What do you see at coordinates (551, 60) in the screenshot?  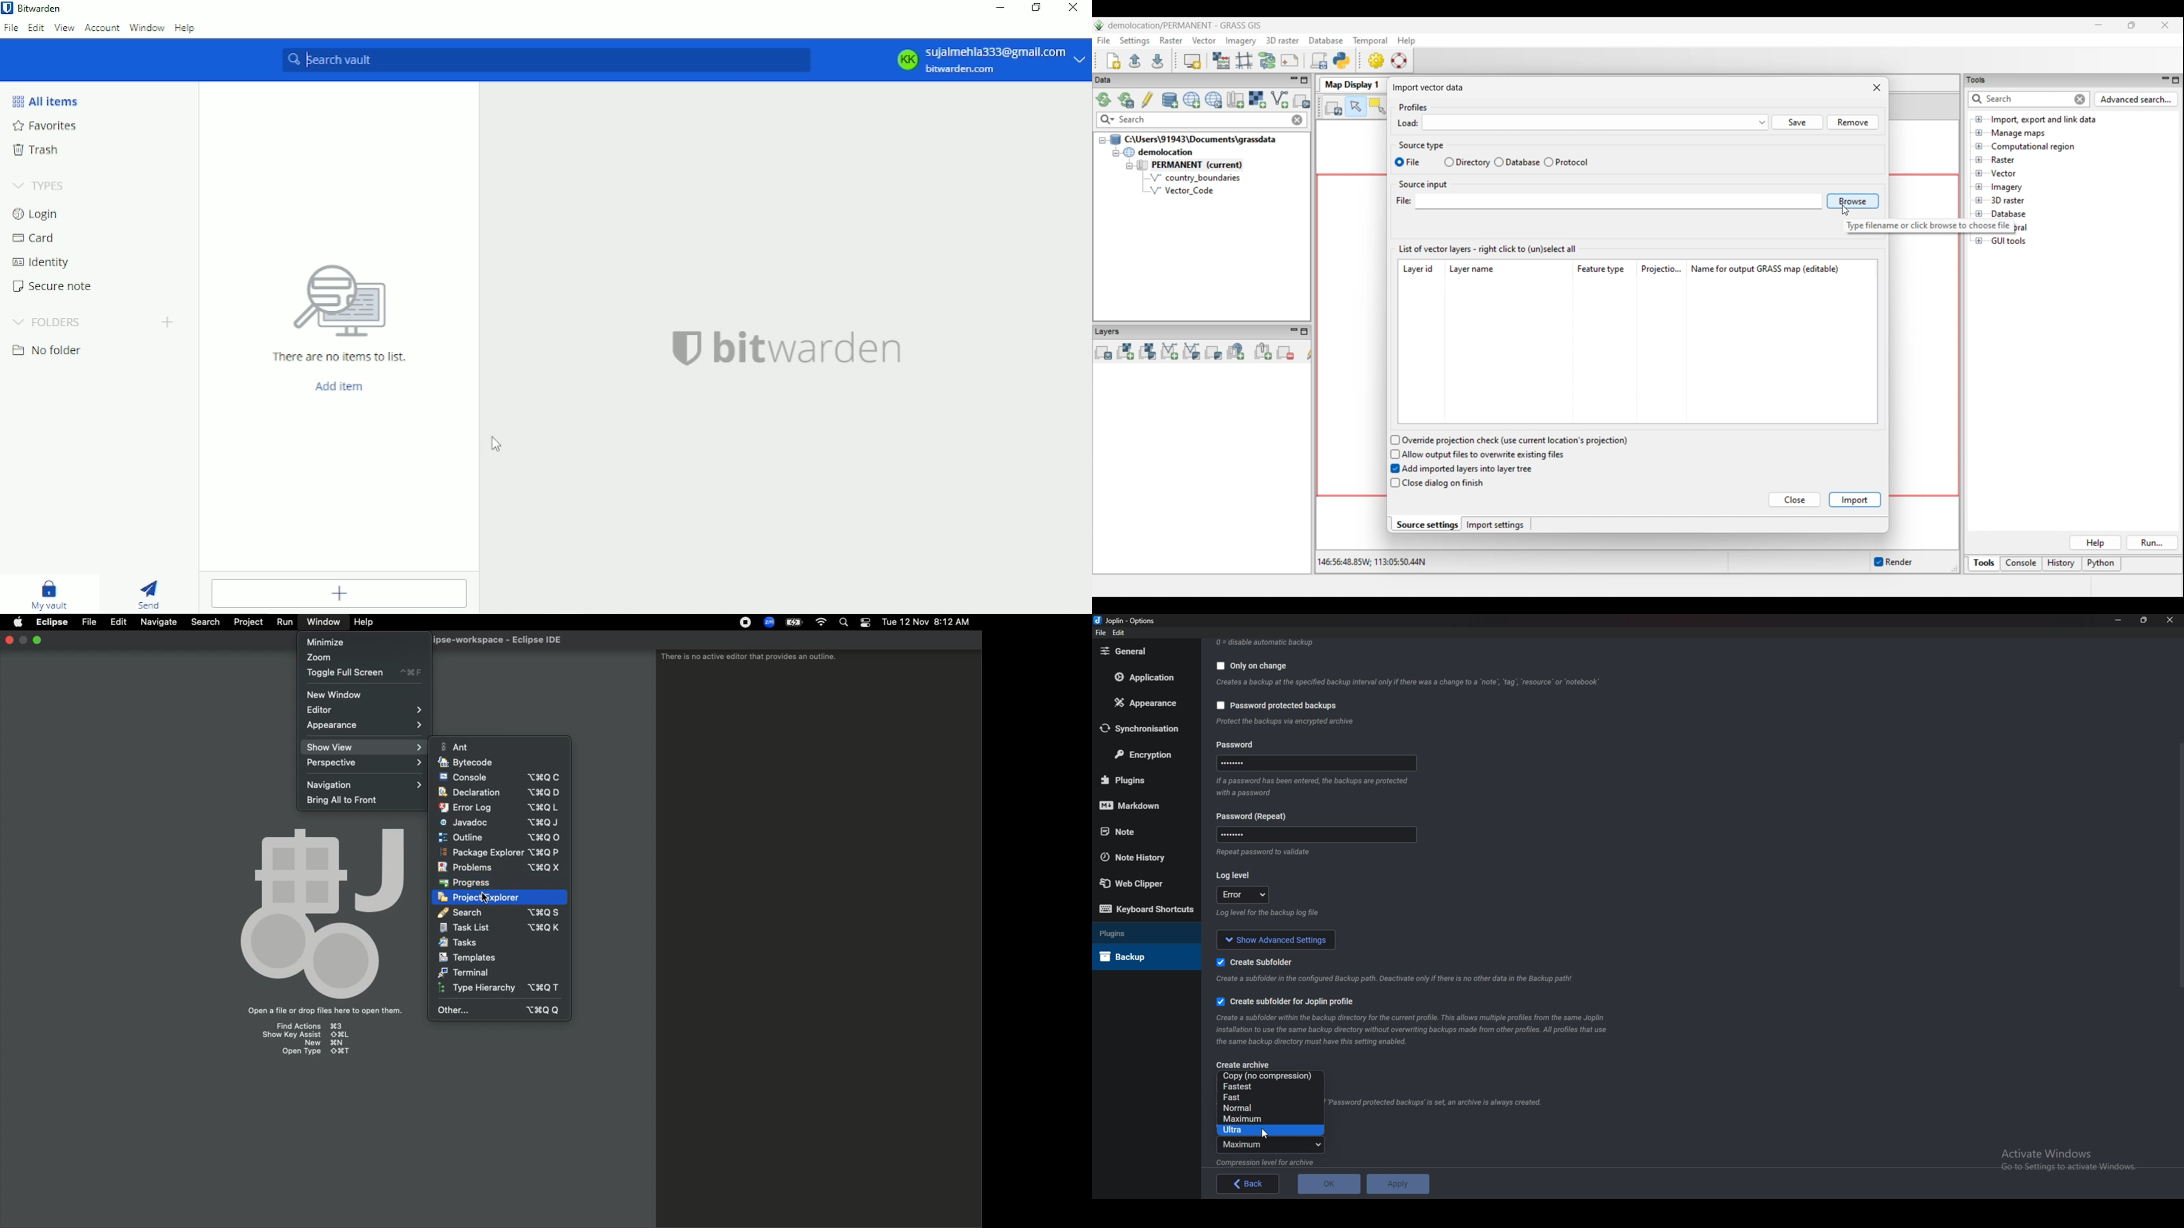 I see `Search vault` at bounding box center [551, 60].